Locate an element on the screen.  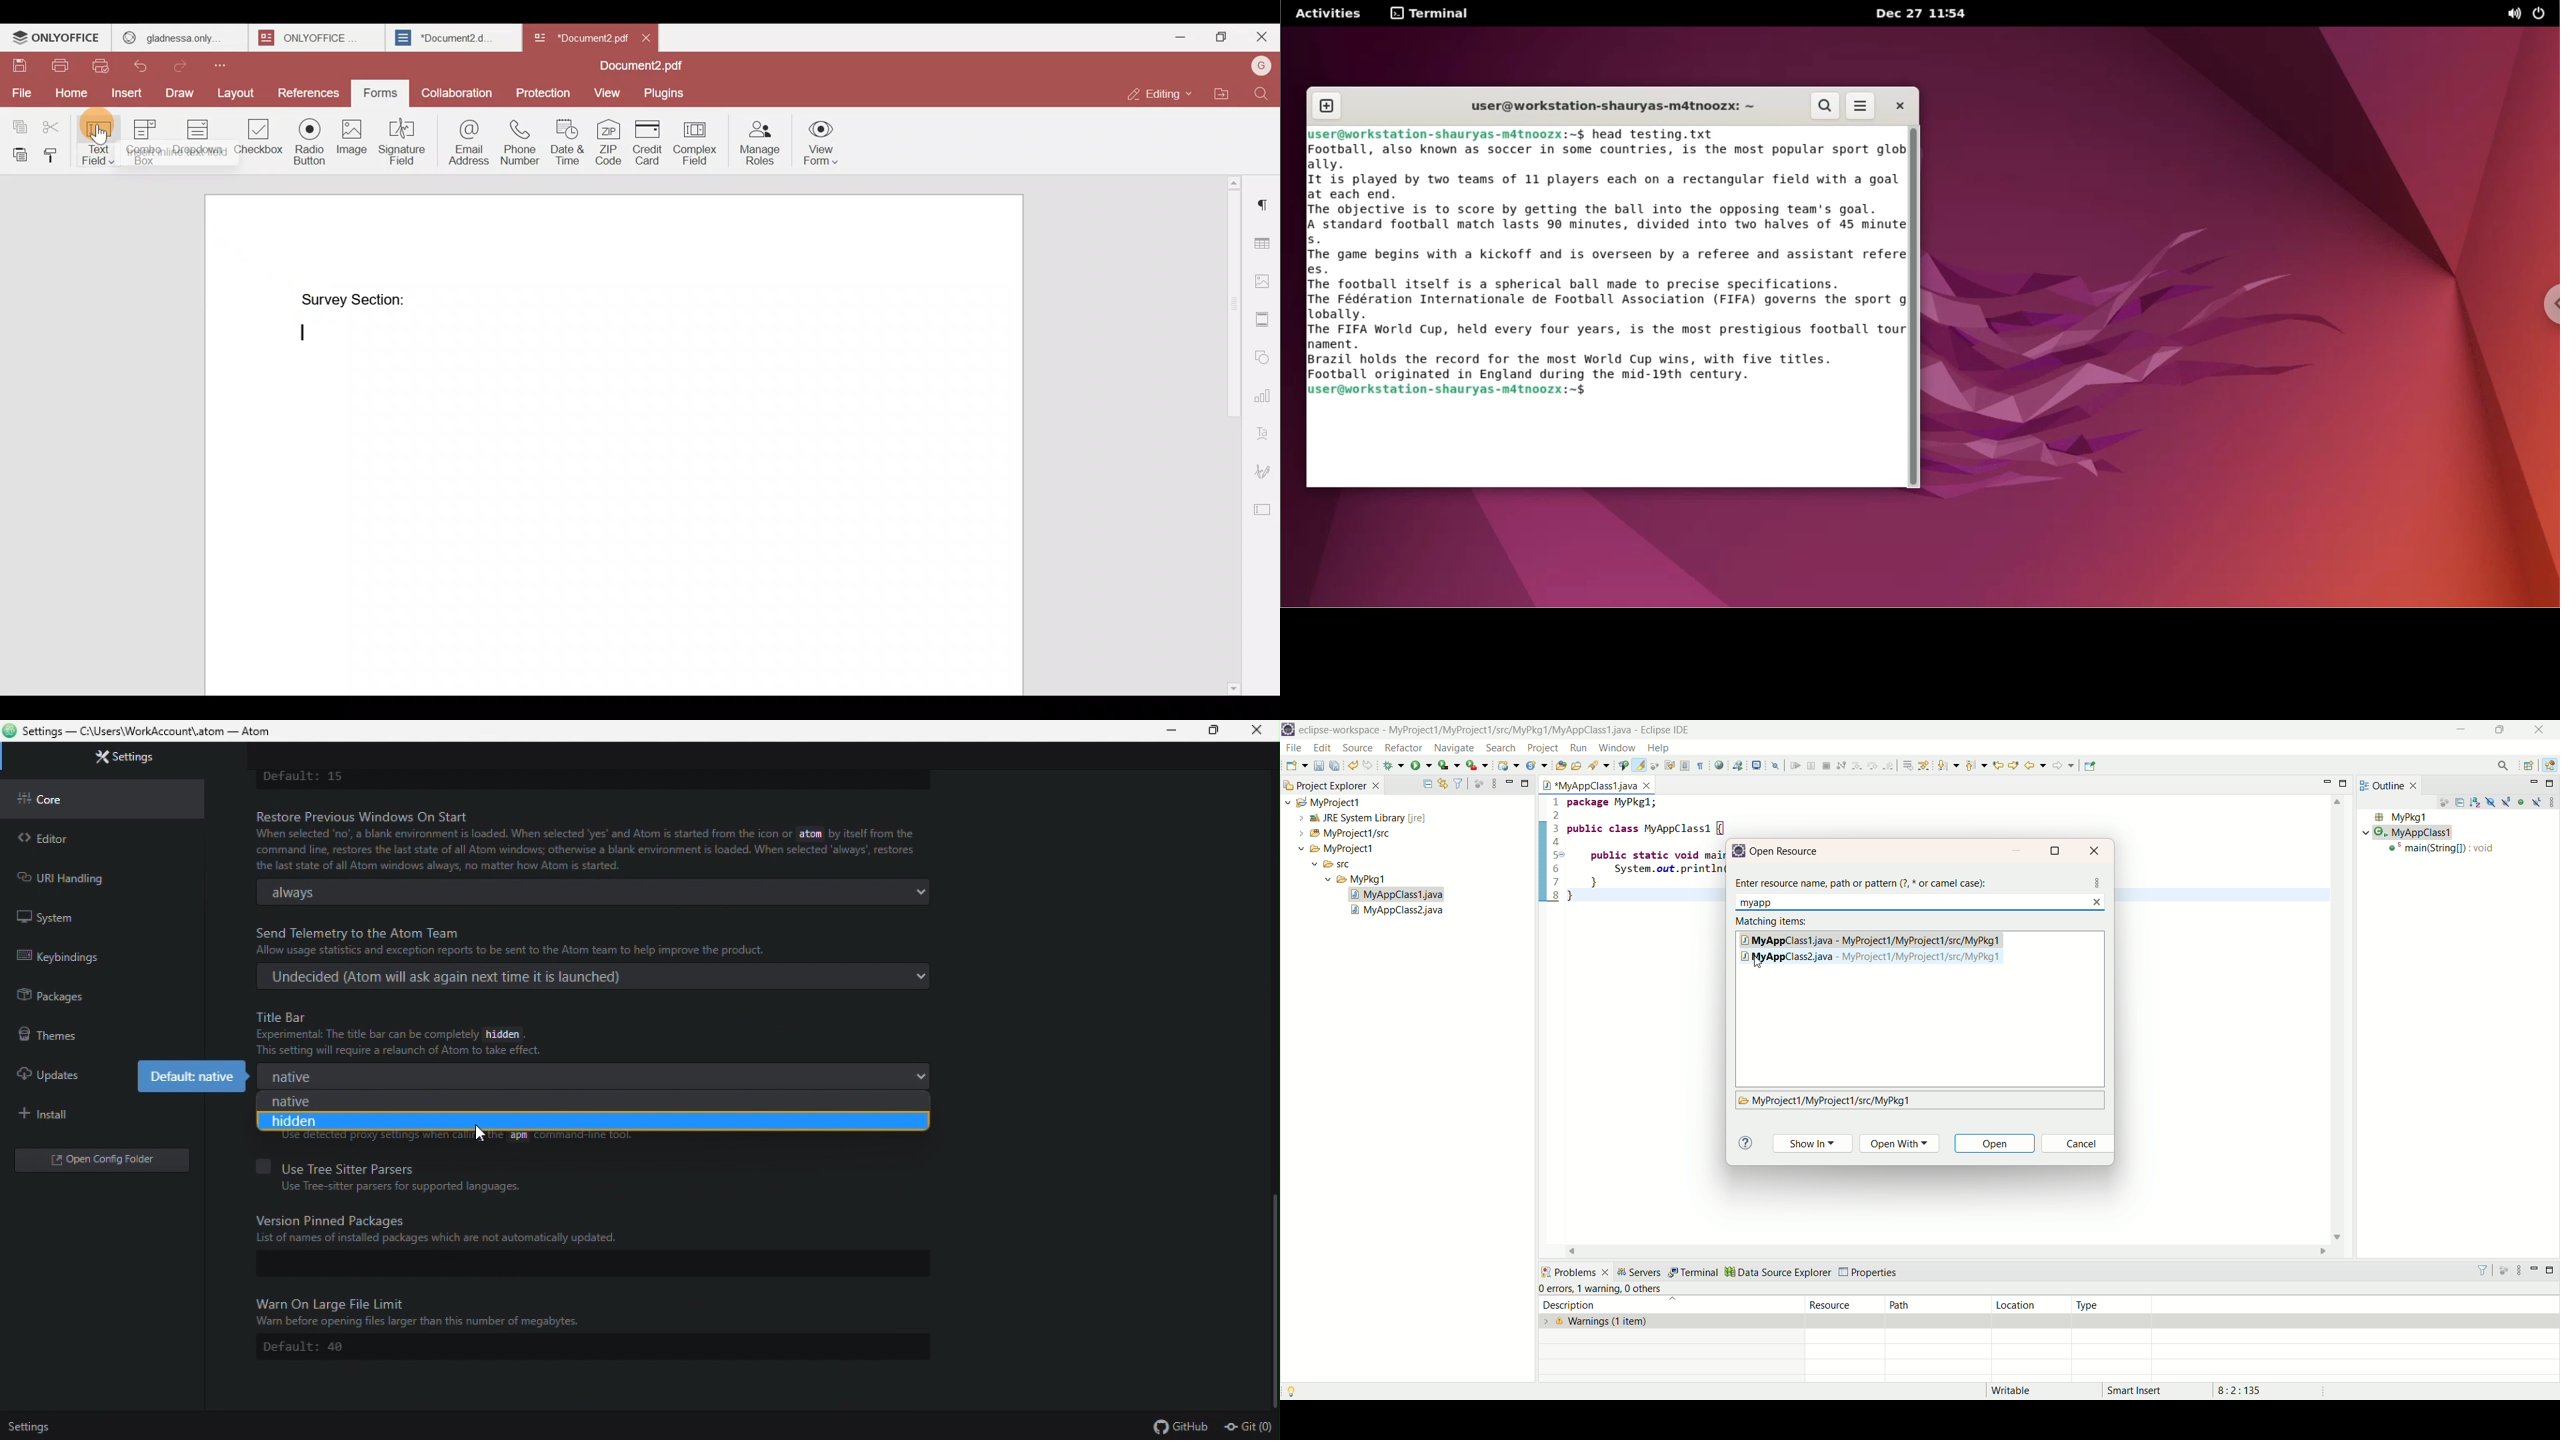
resume is located at coordinates (1794, 767).